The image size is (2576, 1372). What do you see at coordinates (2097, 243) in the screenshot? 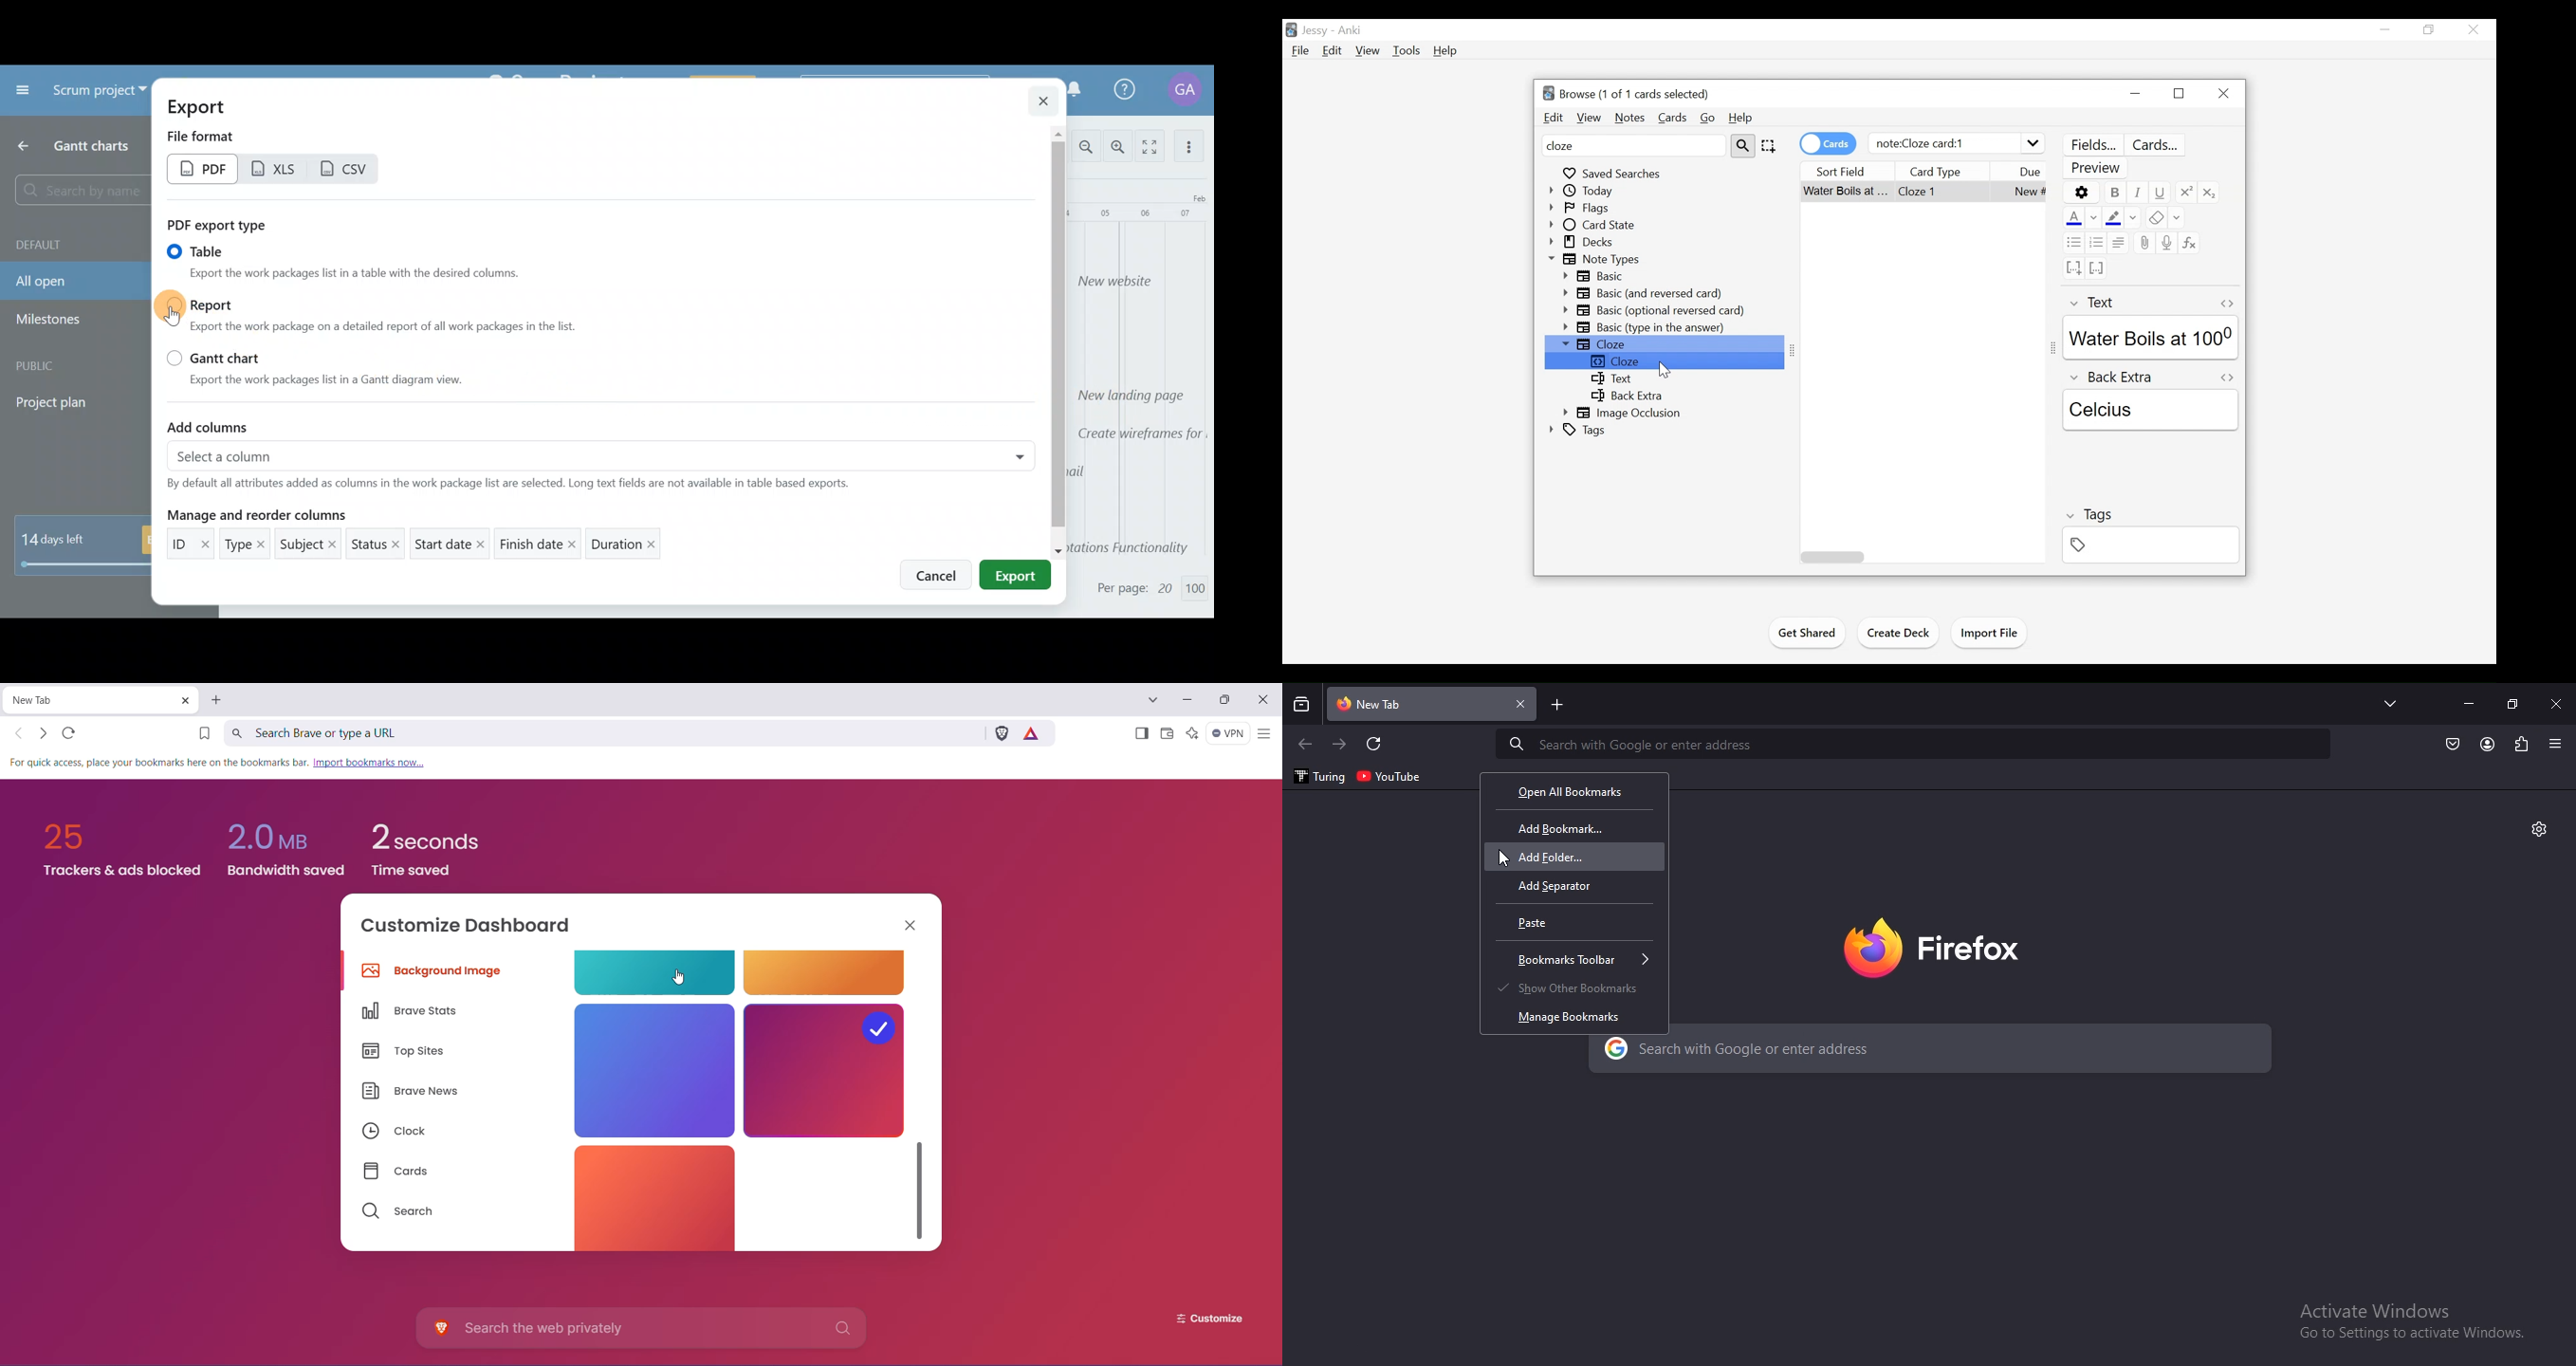
I see `Ordered List` at bounding box center [2097, 243].